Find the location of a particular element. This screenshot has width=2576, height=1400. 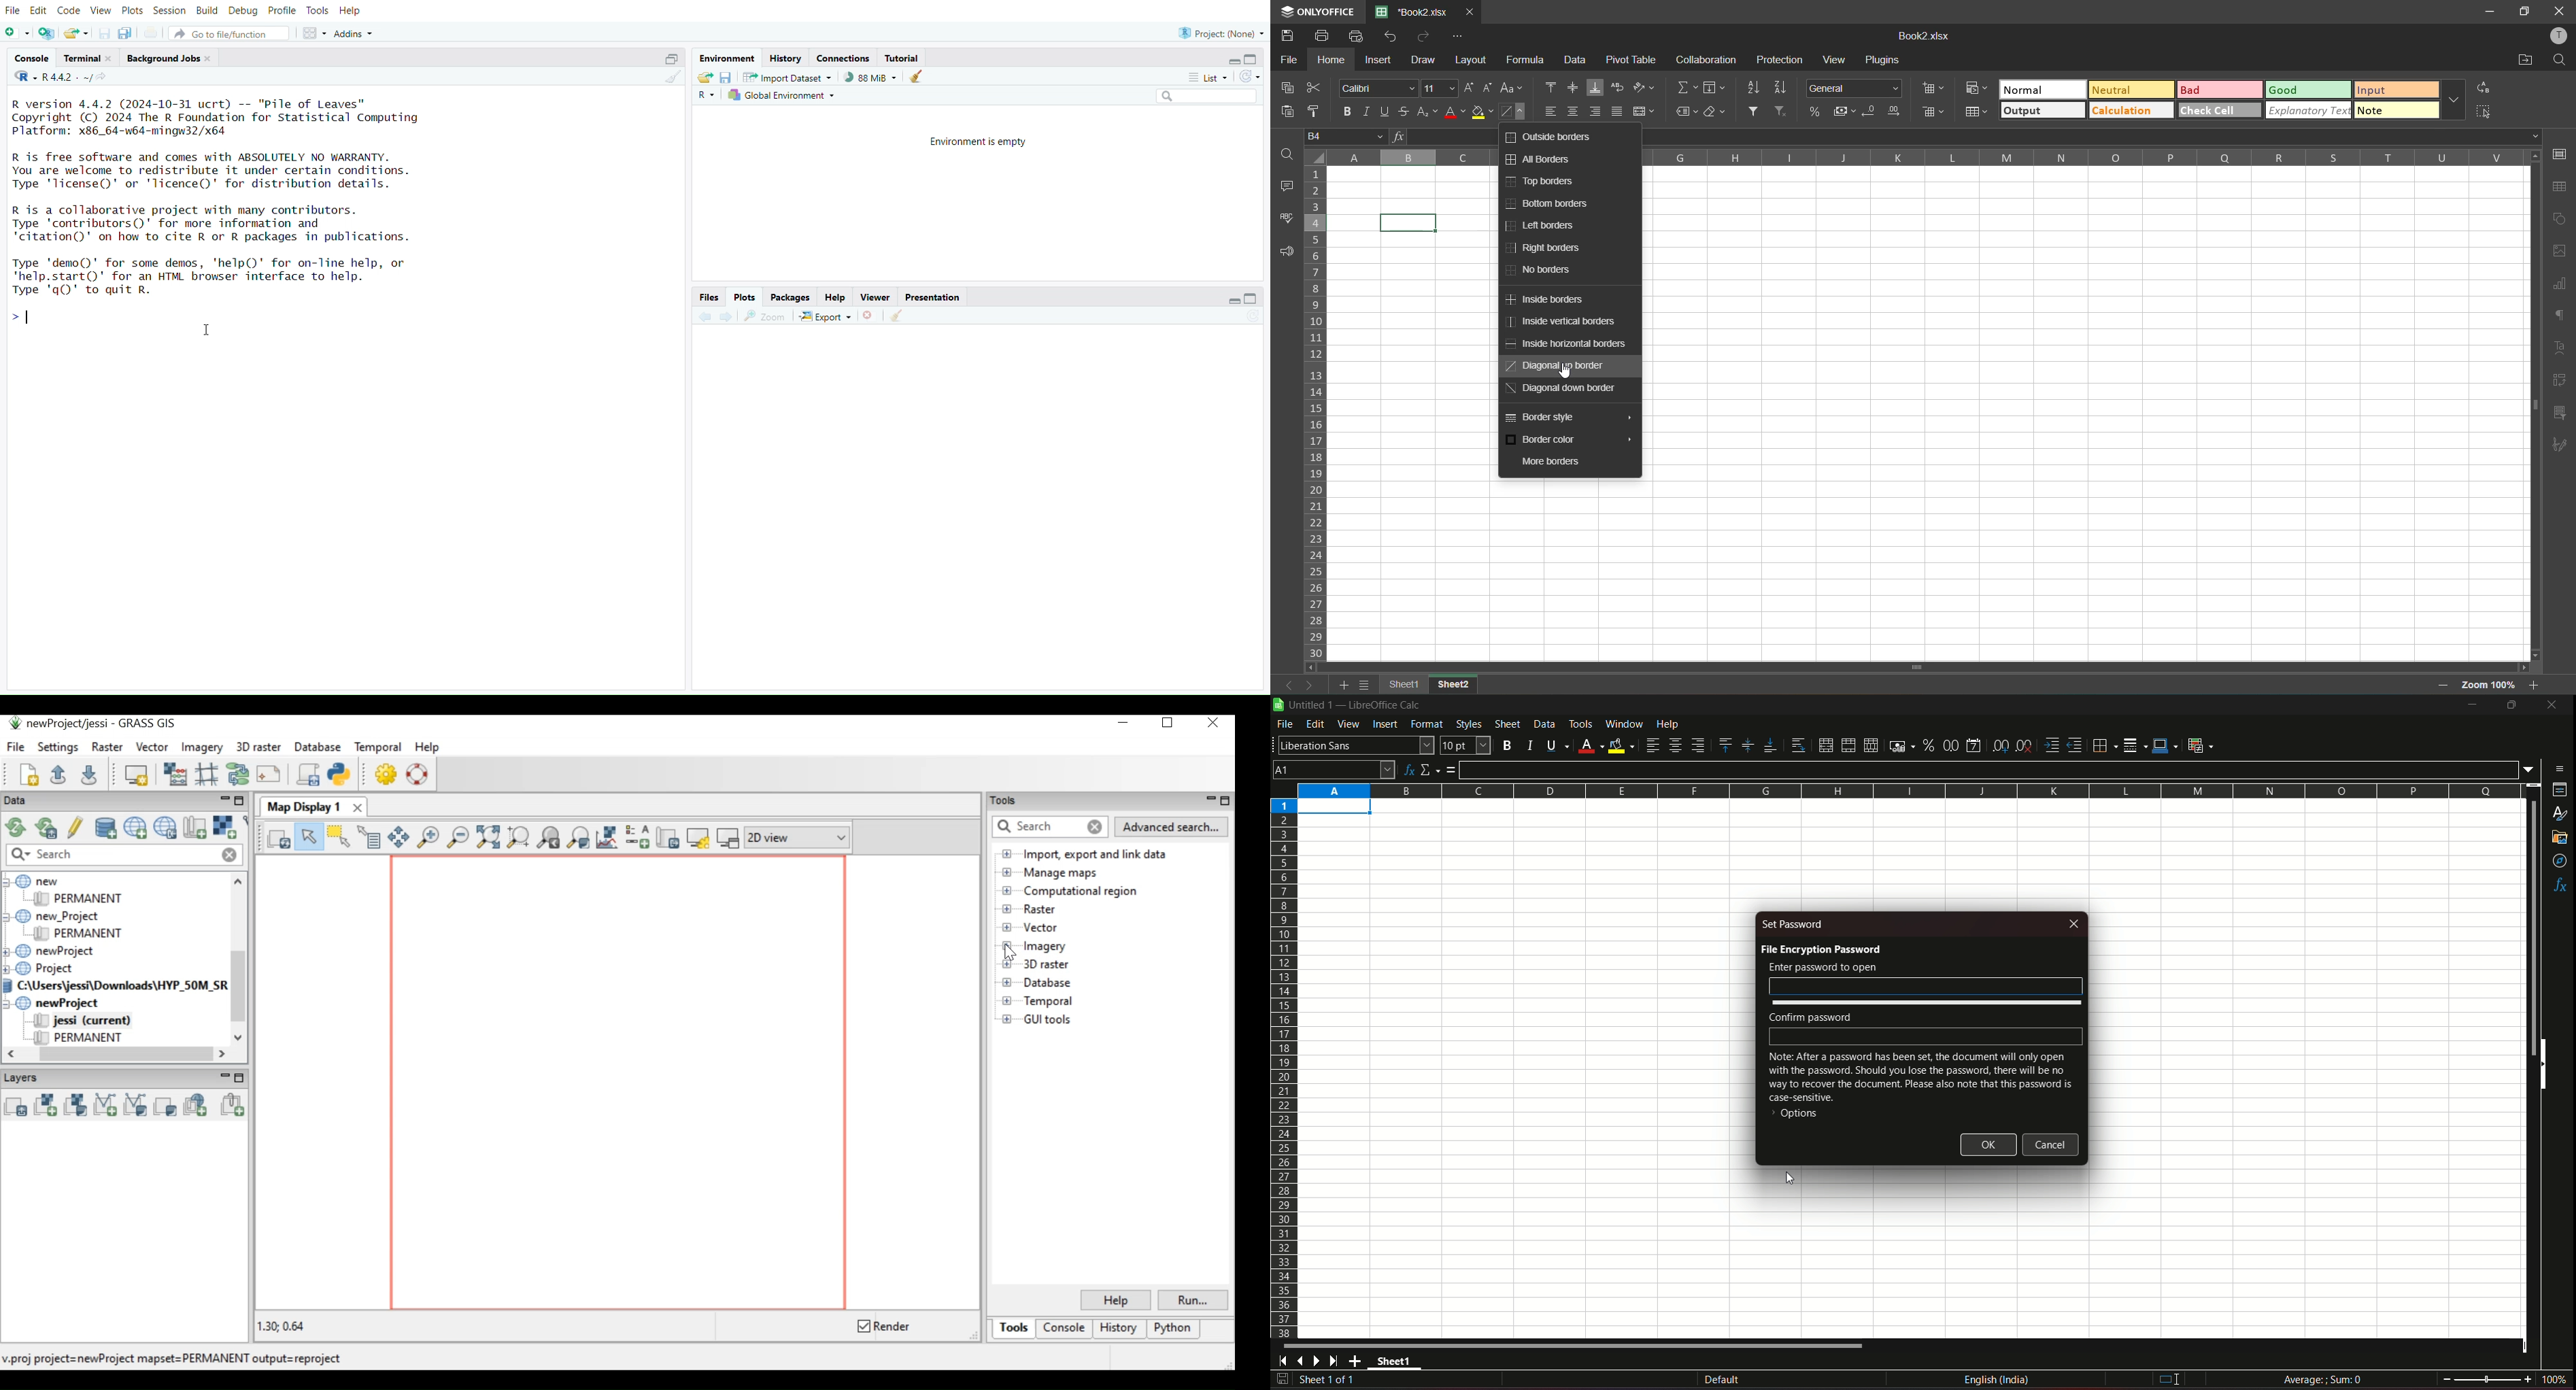

R is located at coordinates (705, 97).